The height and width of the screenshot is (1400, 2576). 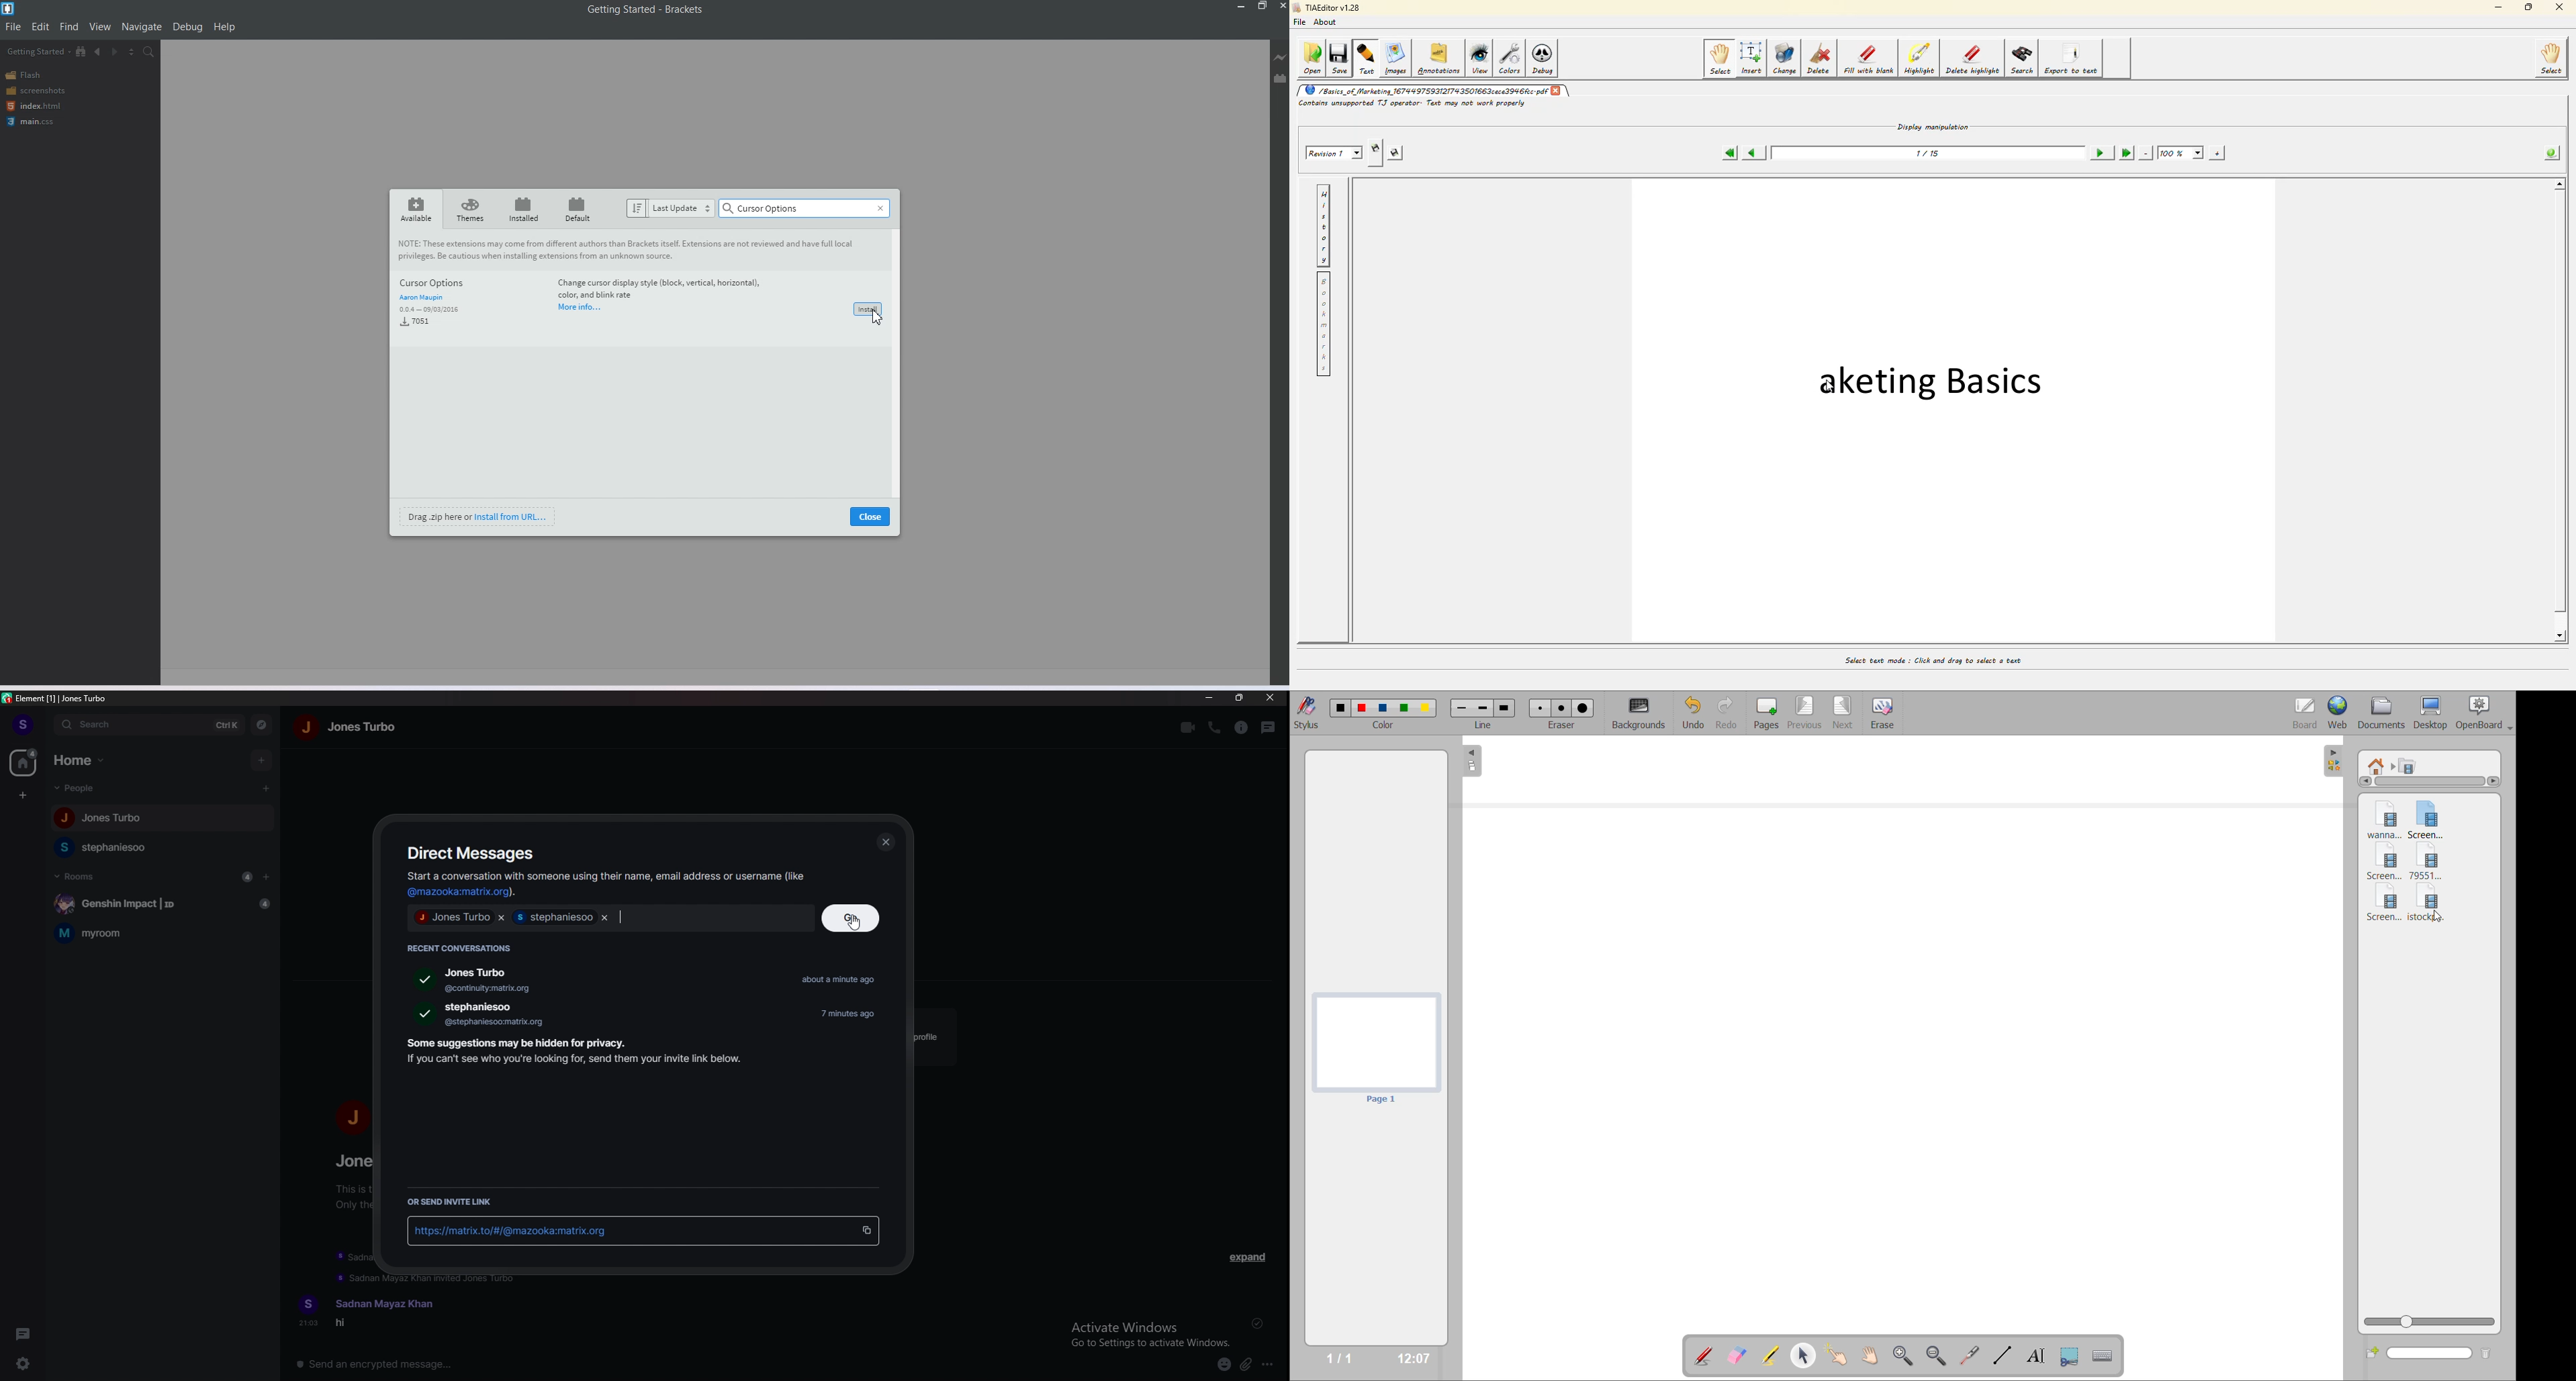 I want to click on Debug, so click(x=187, y=27).